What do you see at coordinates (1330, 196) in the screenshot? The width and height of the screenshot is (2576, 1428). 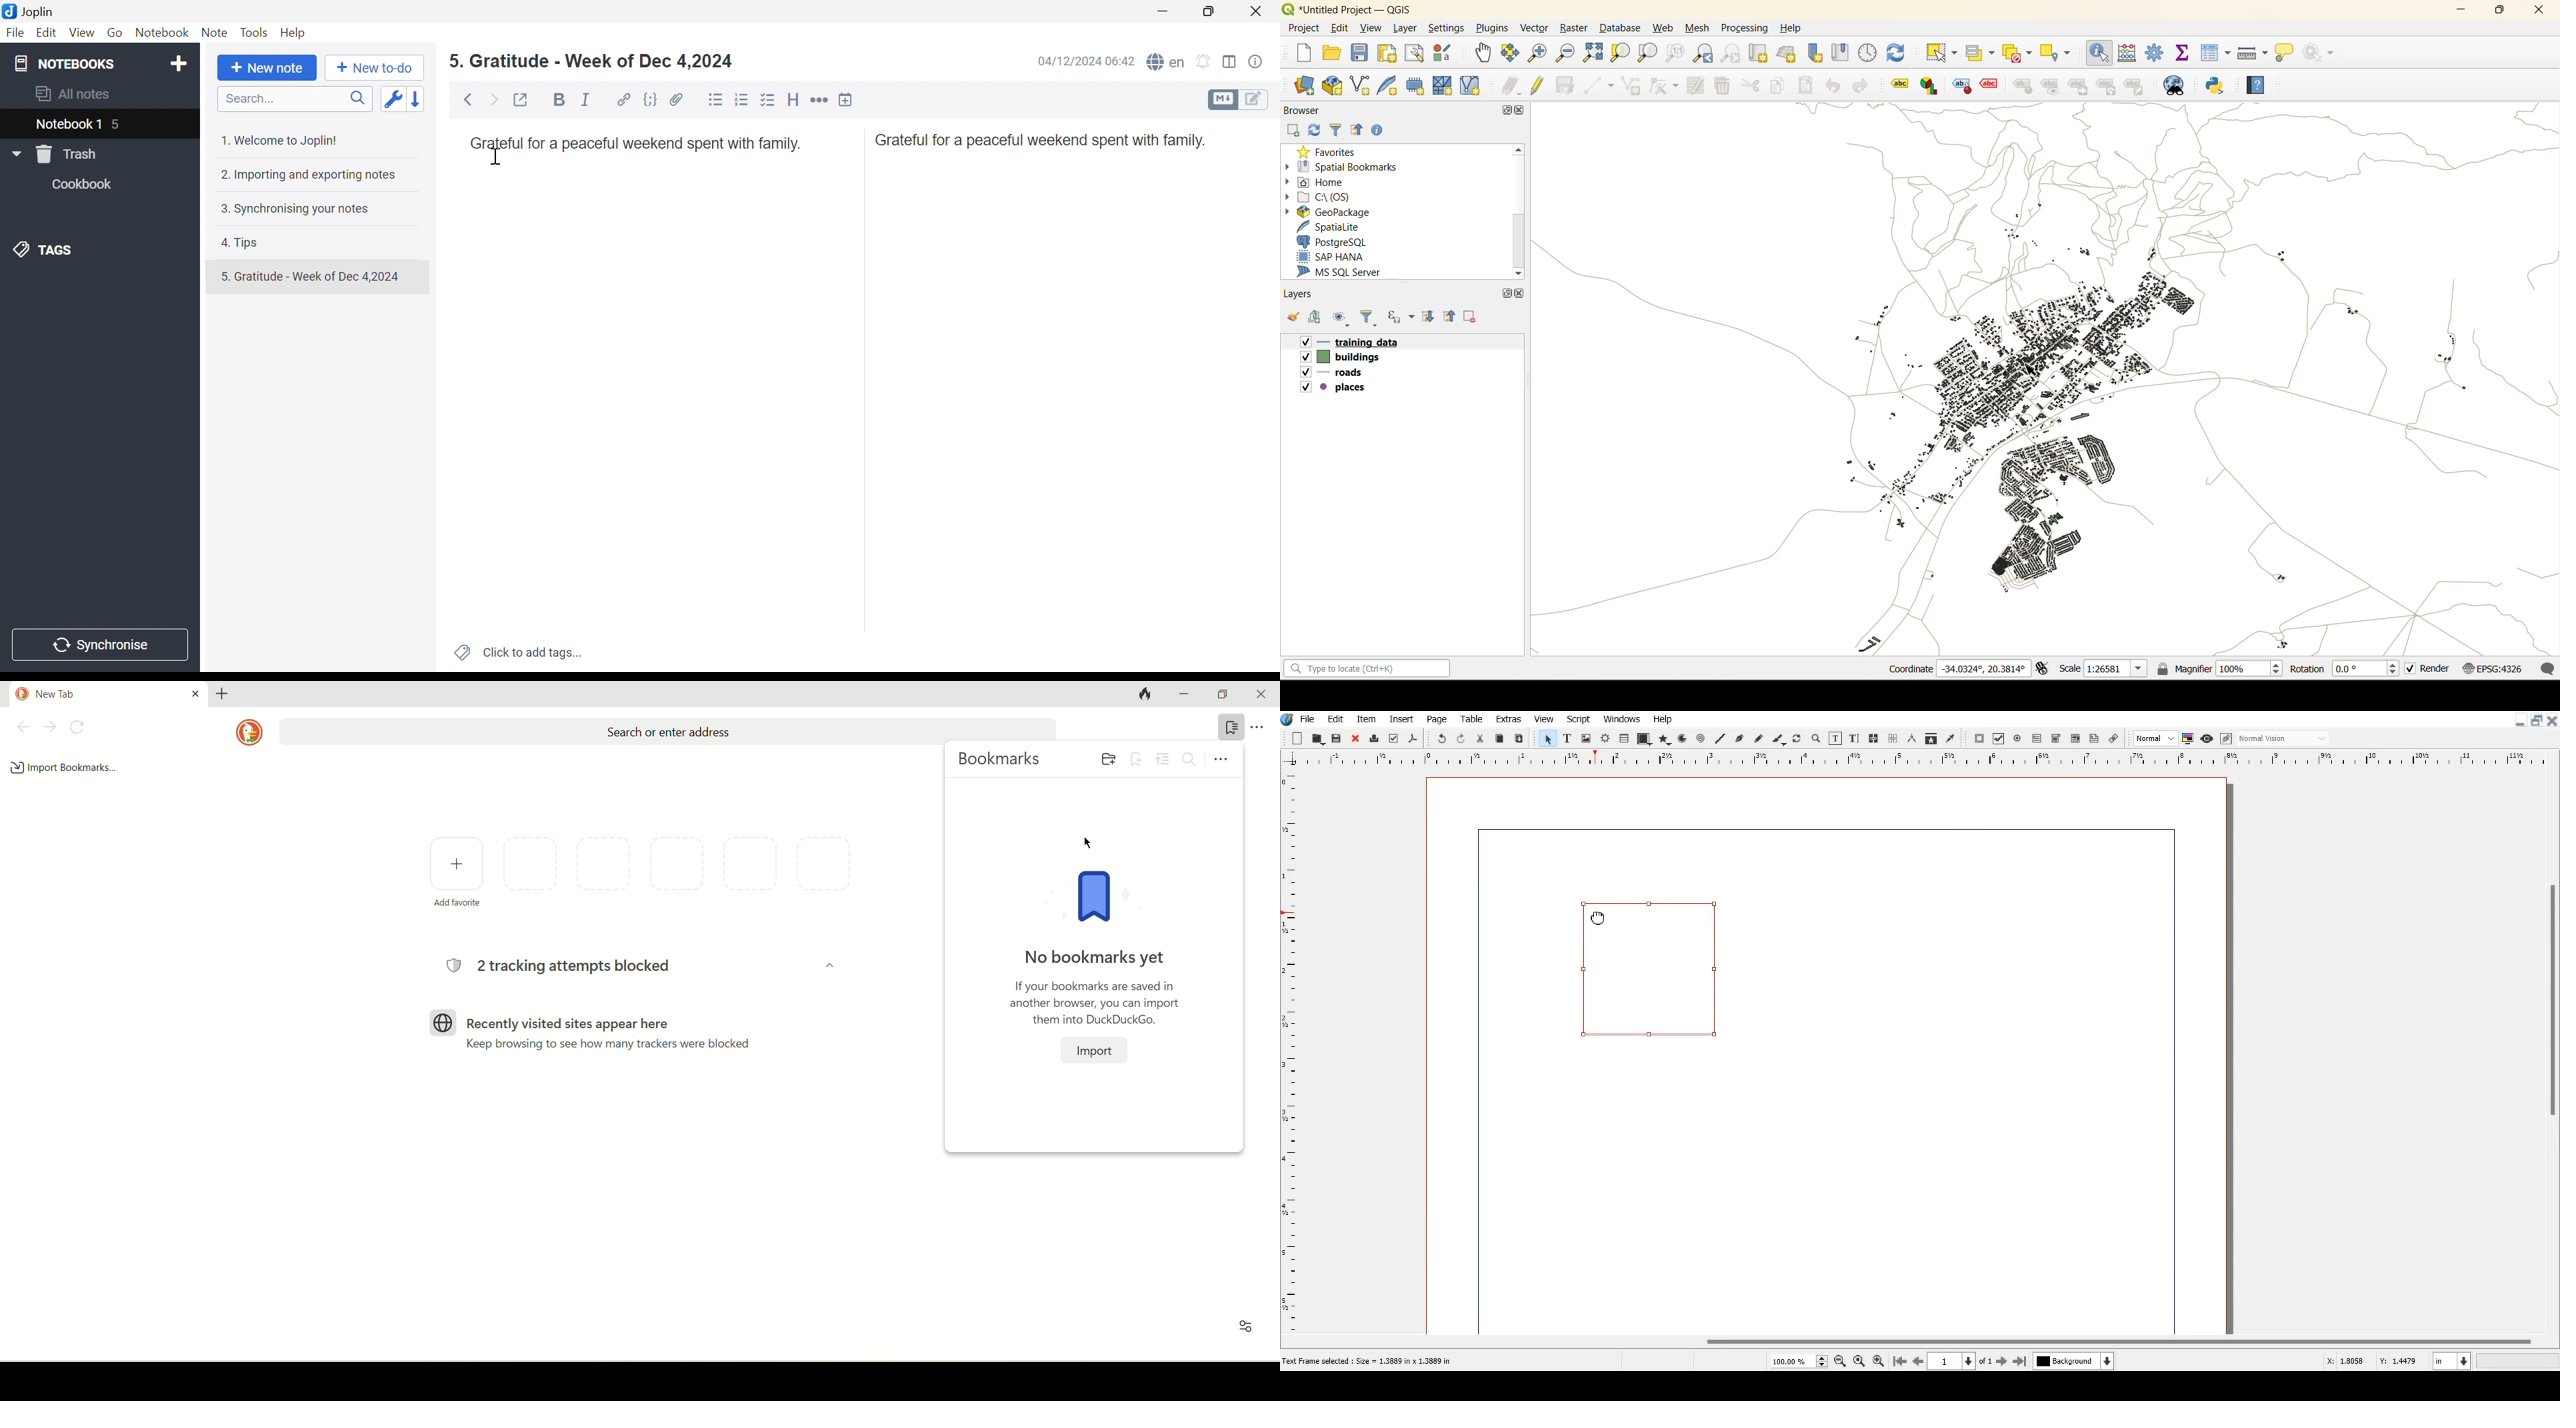 I see `c\:os` at bounding box center [1330, 196].